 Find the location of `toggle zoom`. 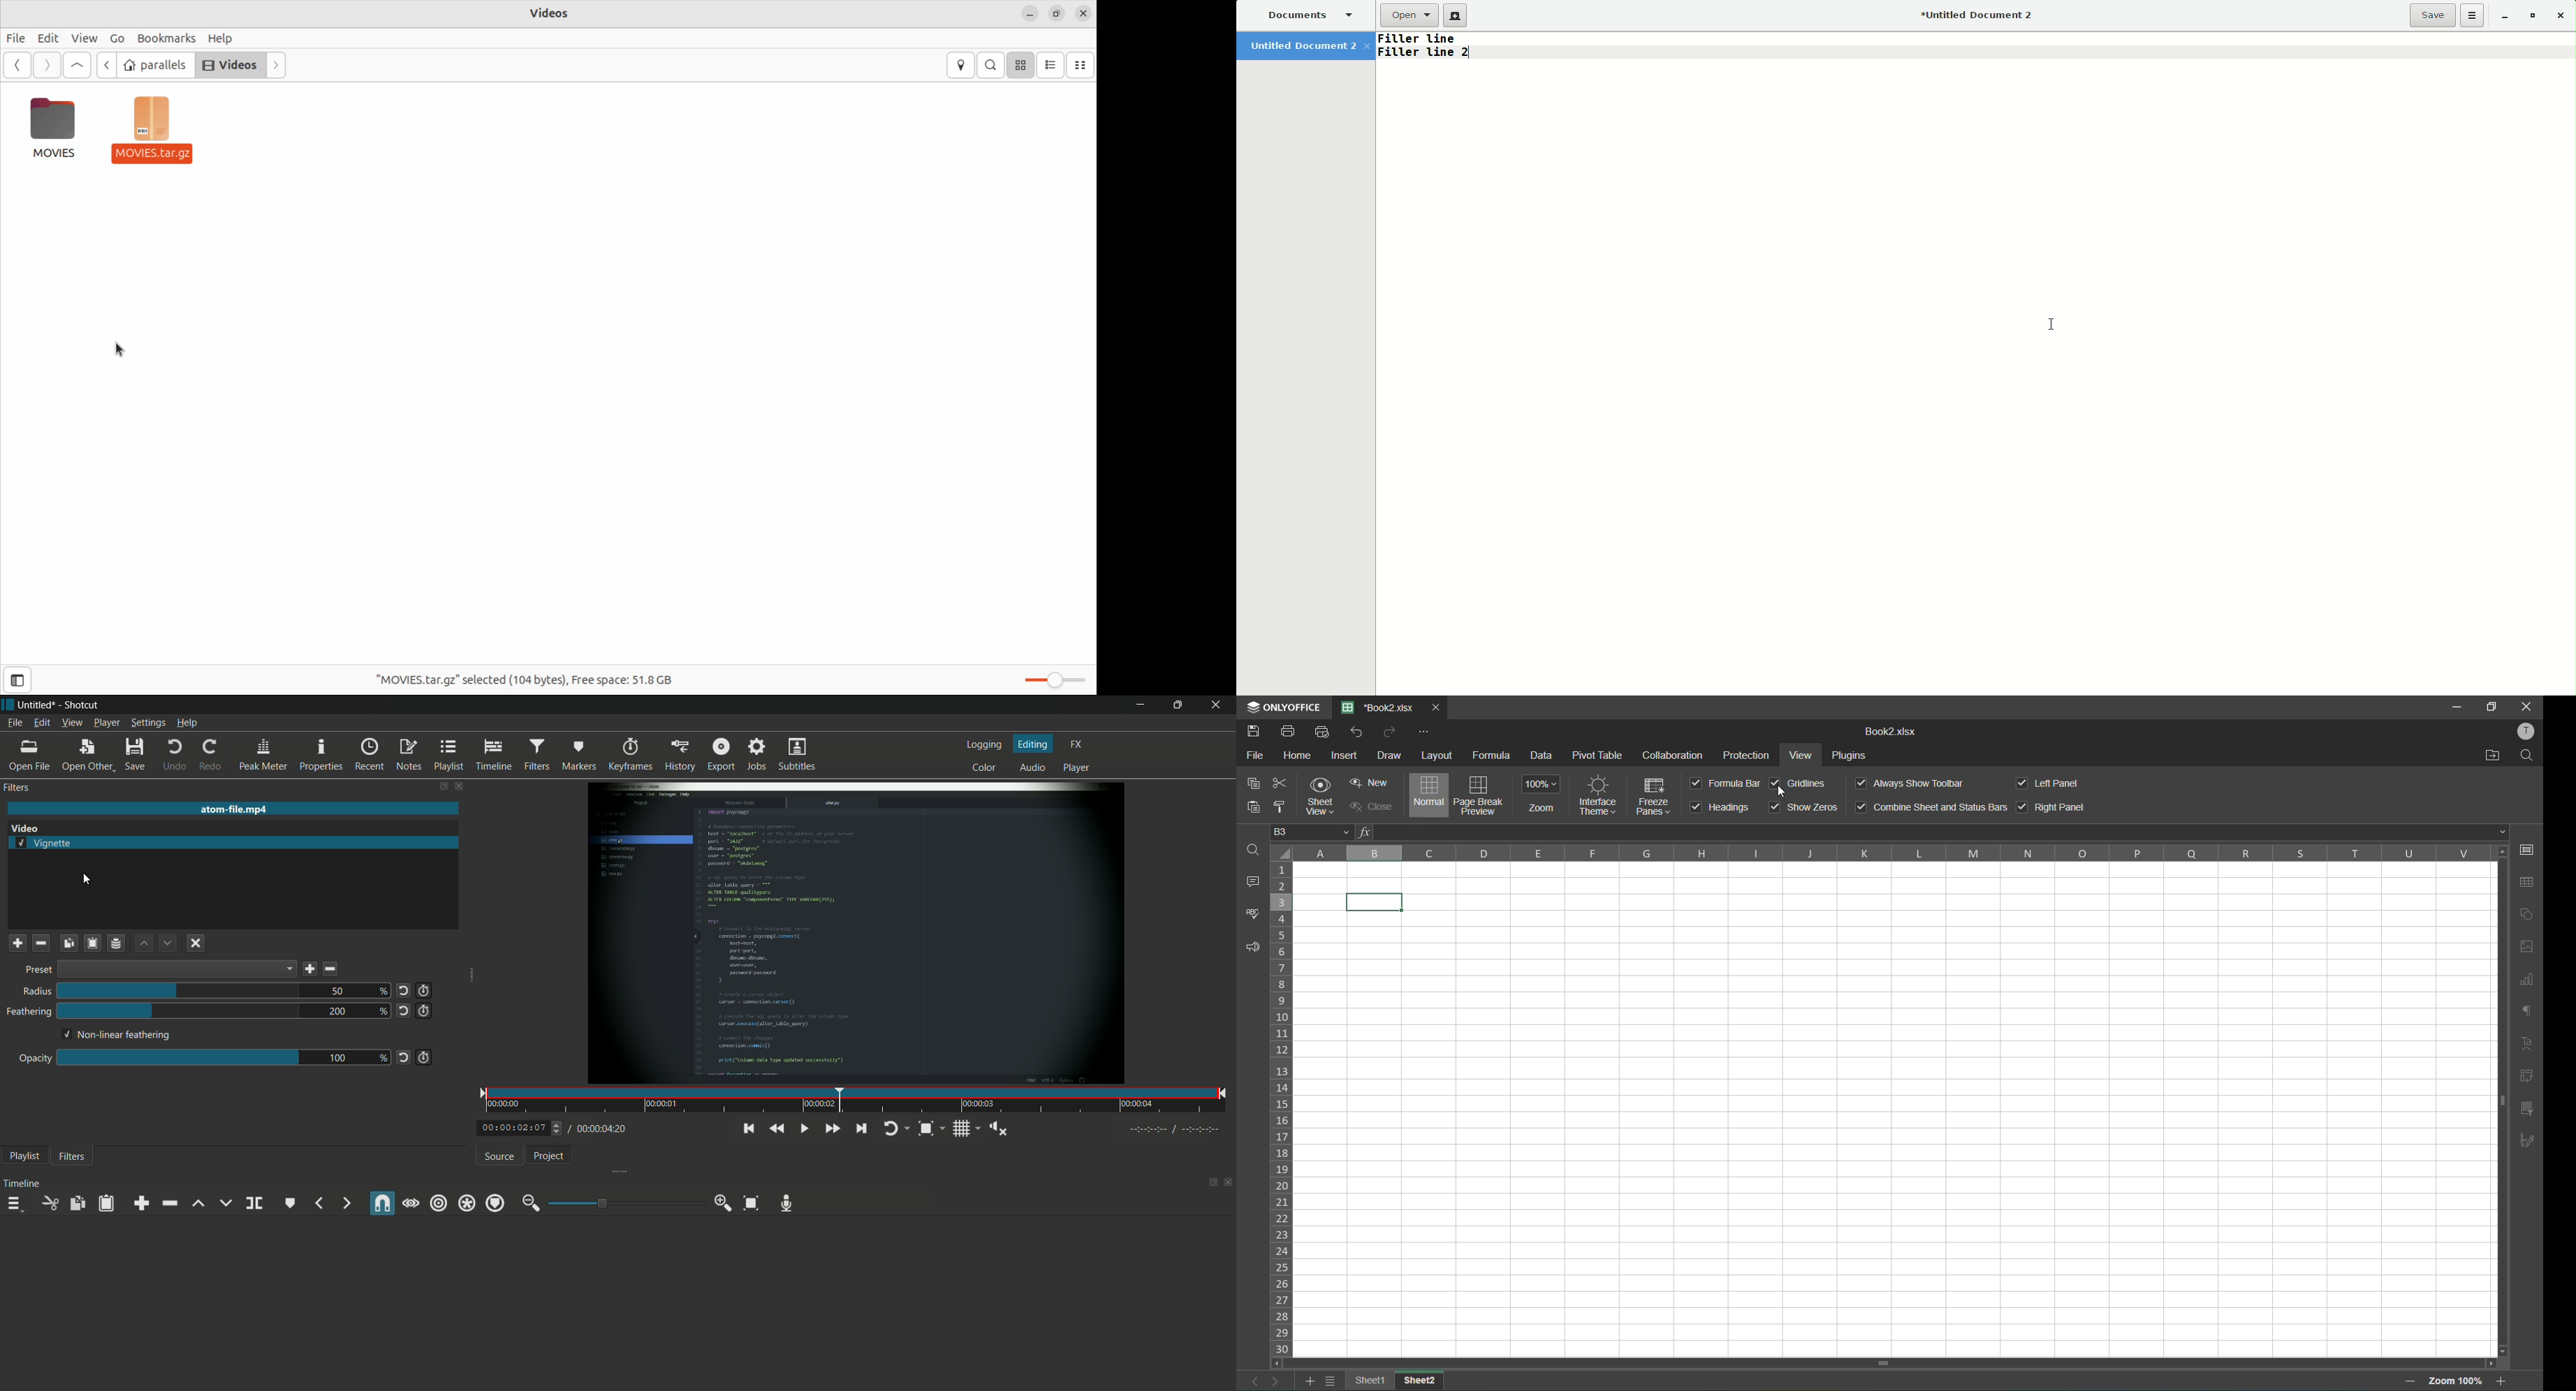

toggle zoom is located at coordinates (932, 1129).